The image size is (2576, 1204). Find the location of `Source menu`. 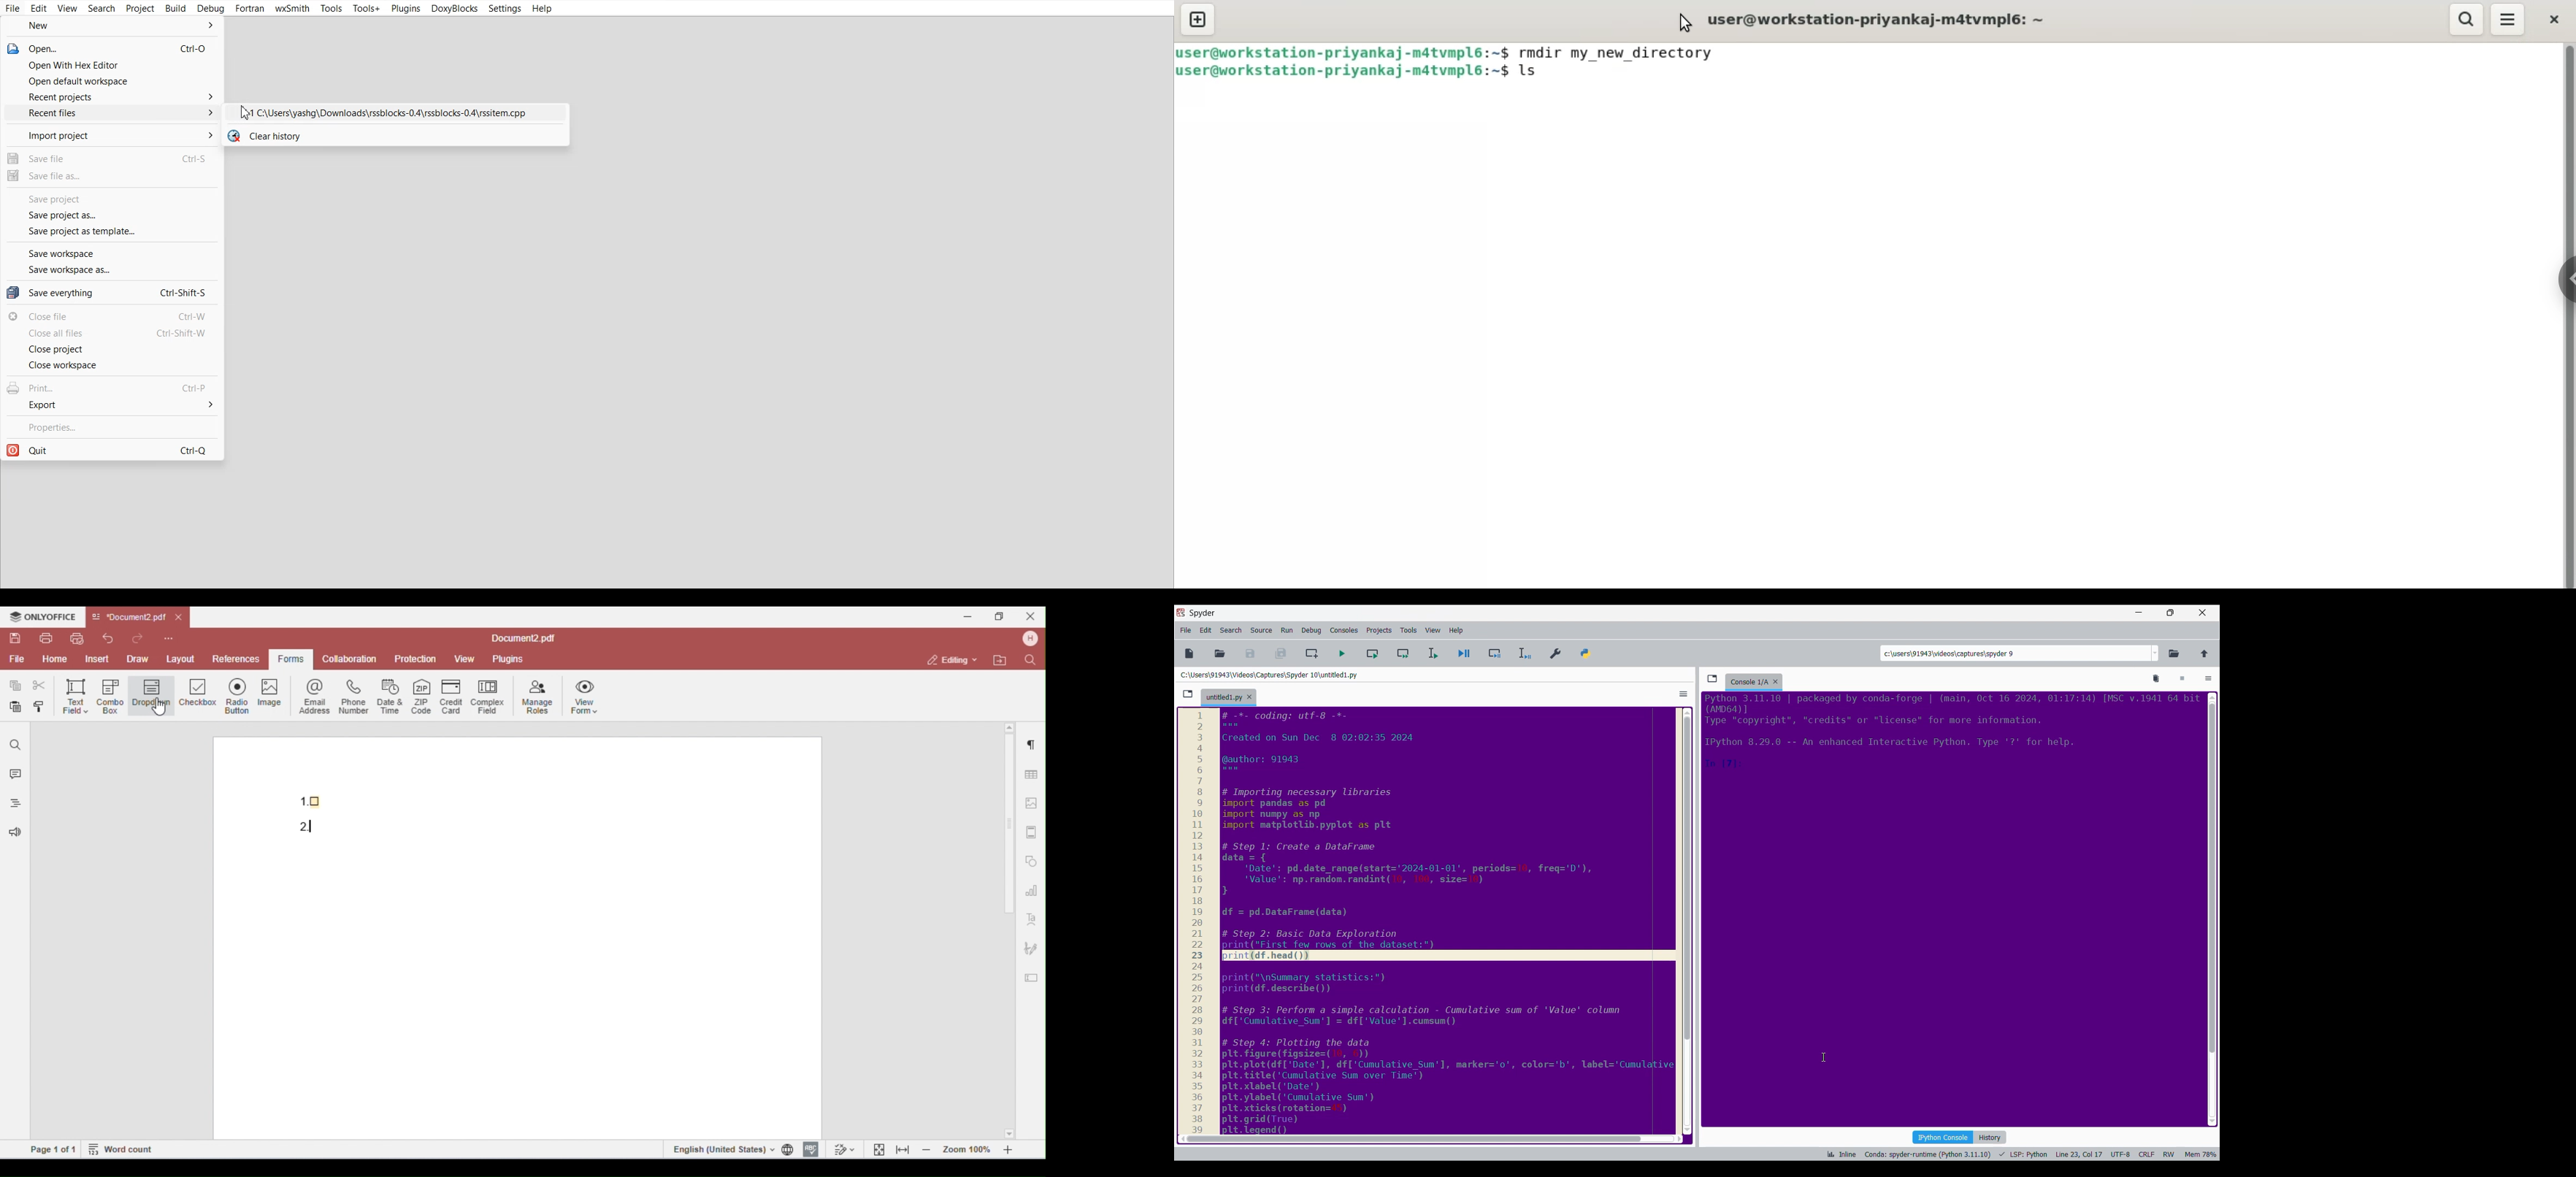

Source menu is located at coordinates (1261, 630).